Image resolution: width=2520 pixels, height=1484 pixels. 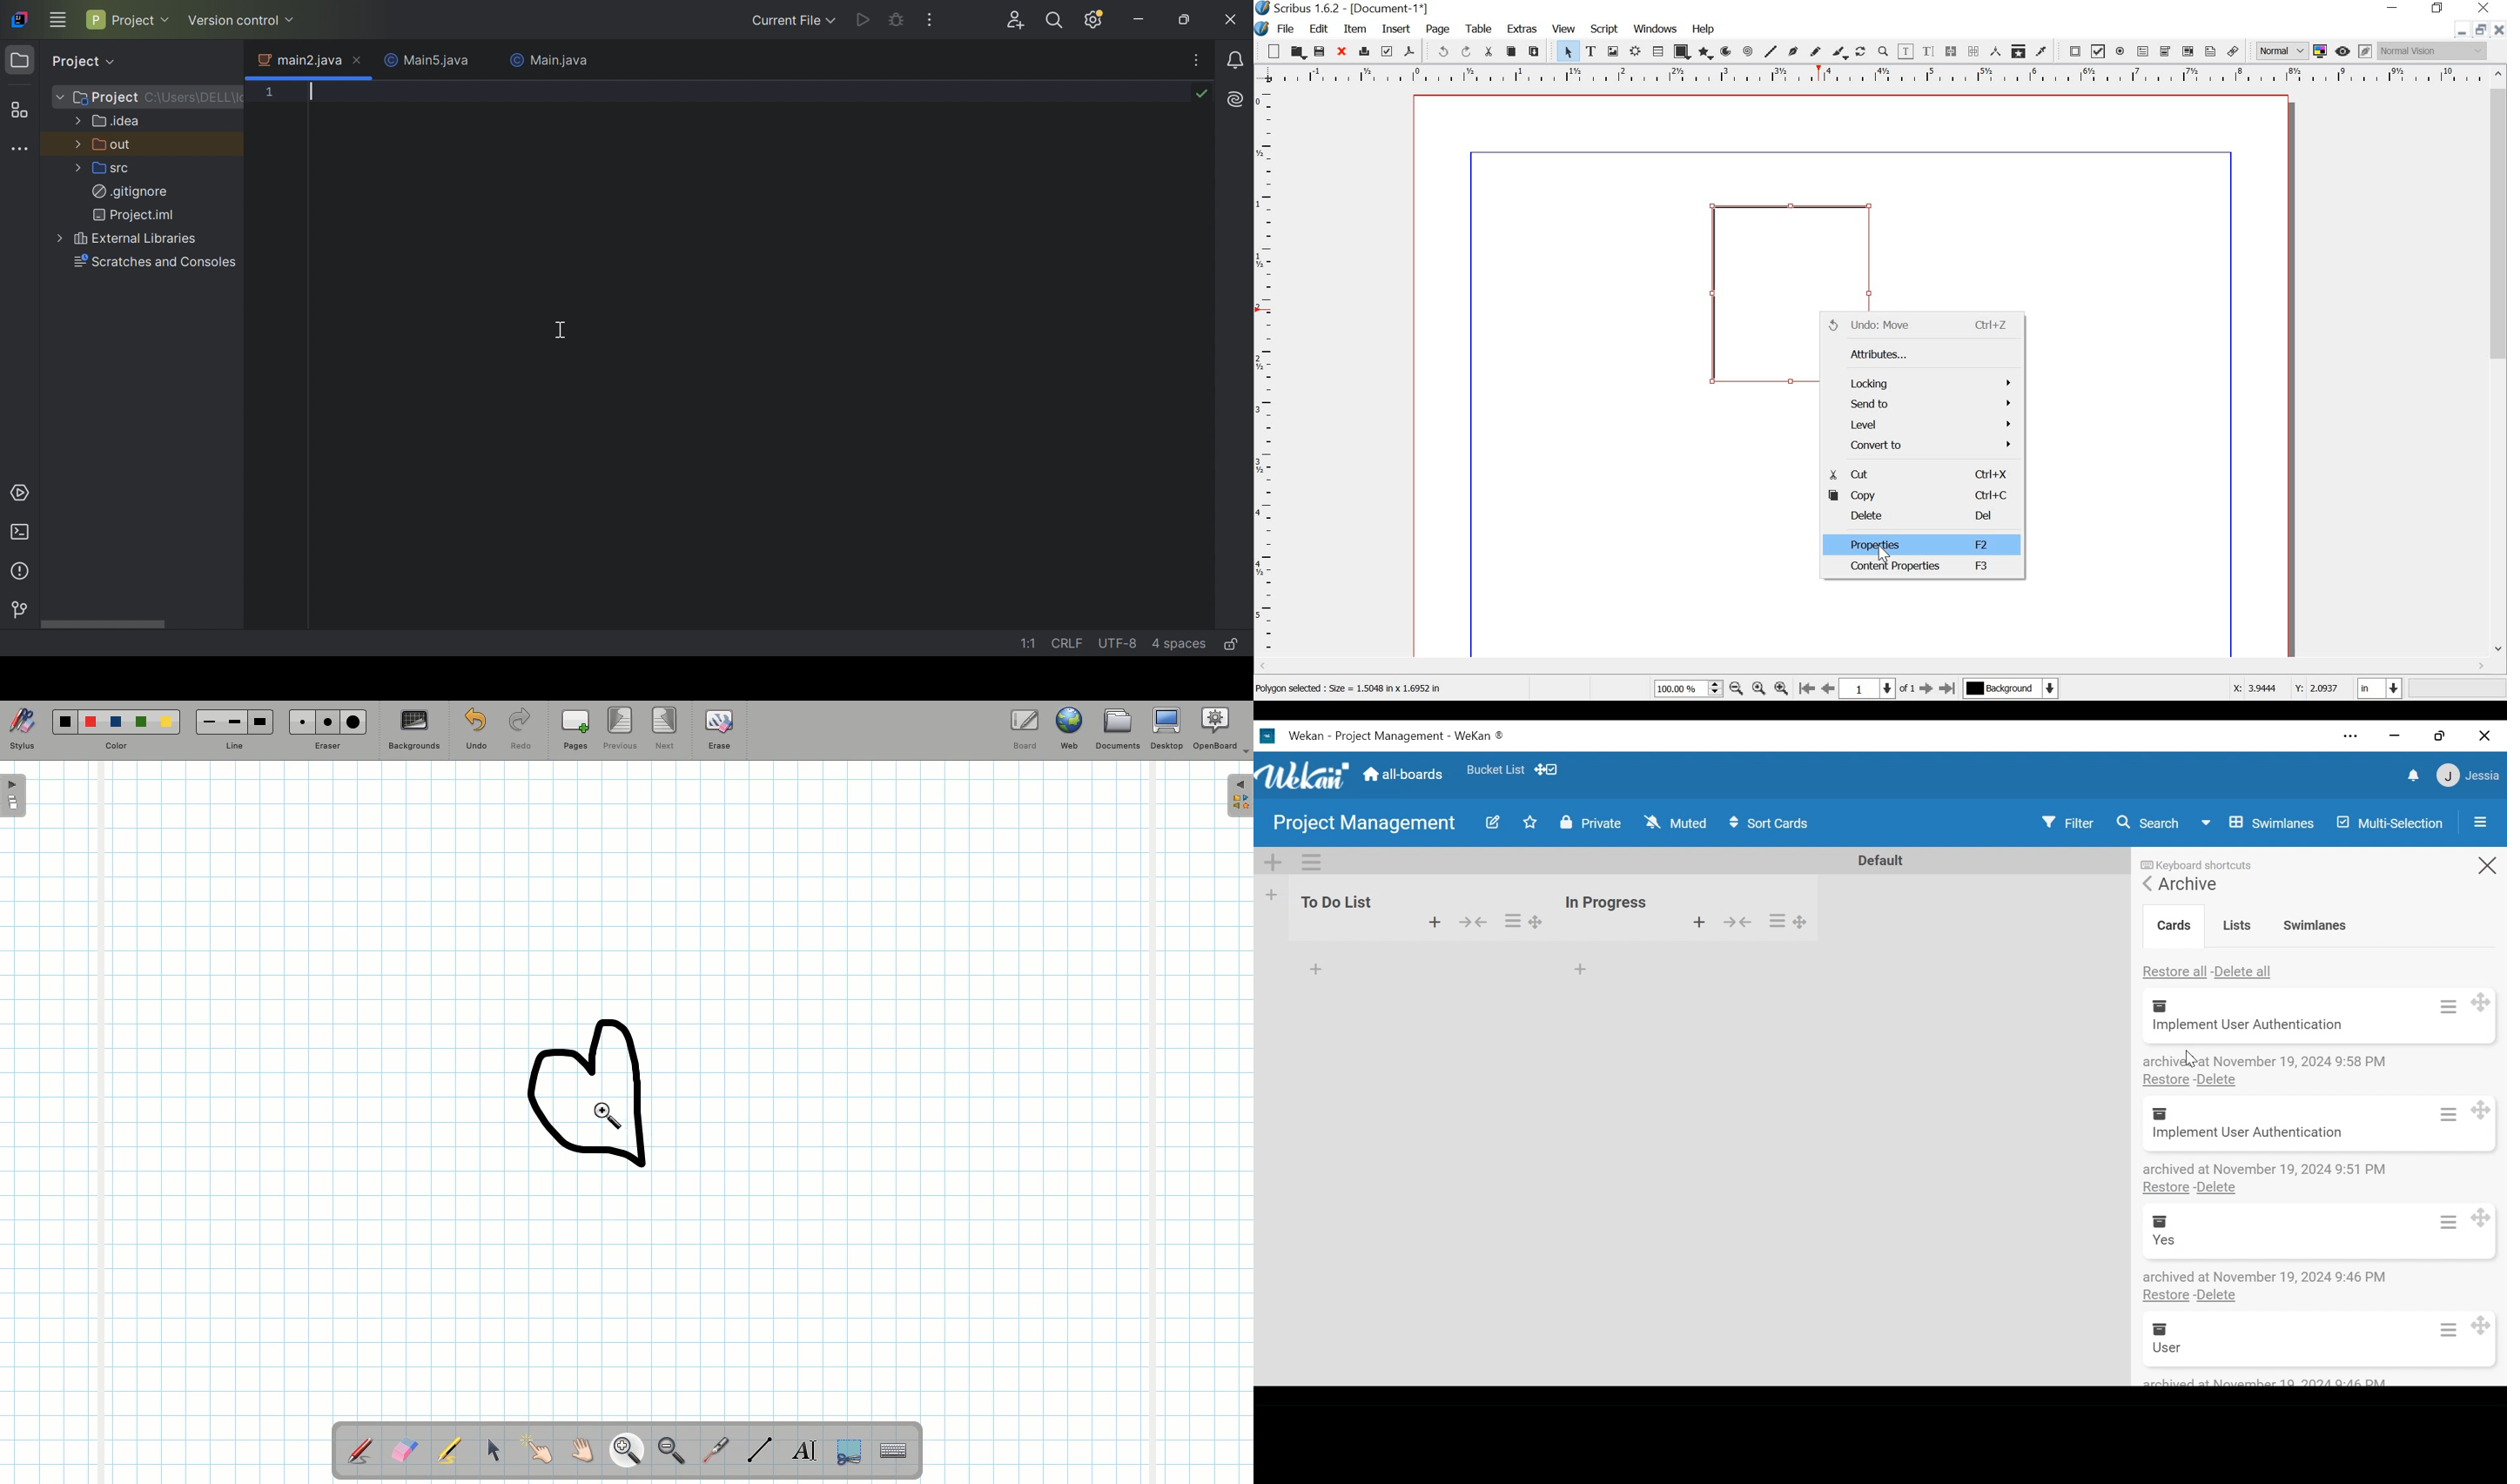 What do you see at coordinates (1925, 544) in the screenshot?
I see `properties f2` at bounding box center [1925, 544].